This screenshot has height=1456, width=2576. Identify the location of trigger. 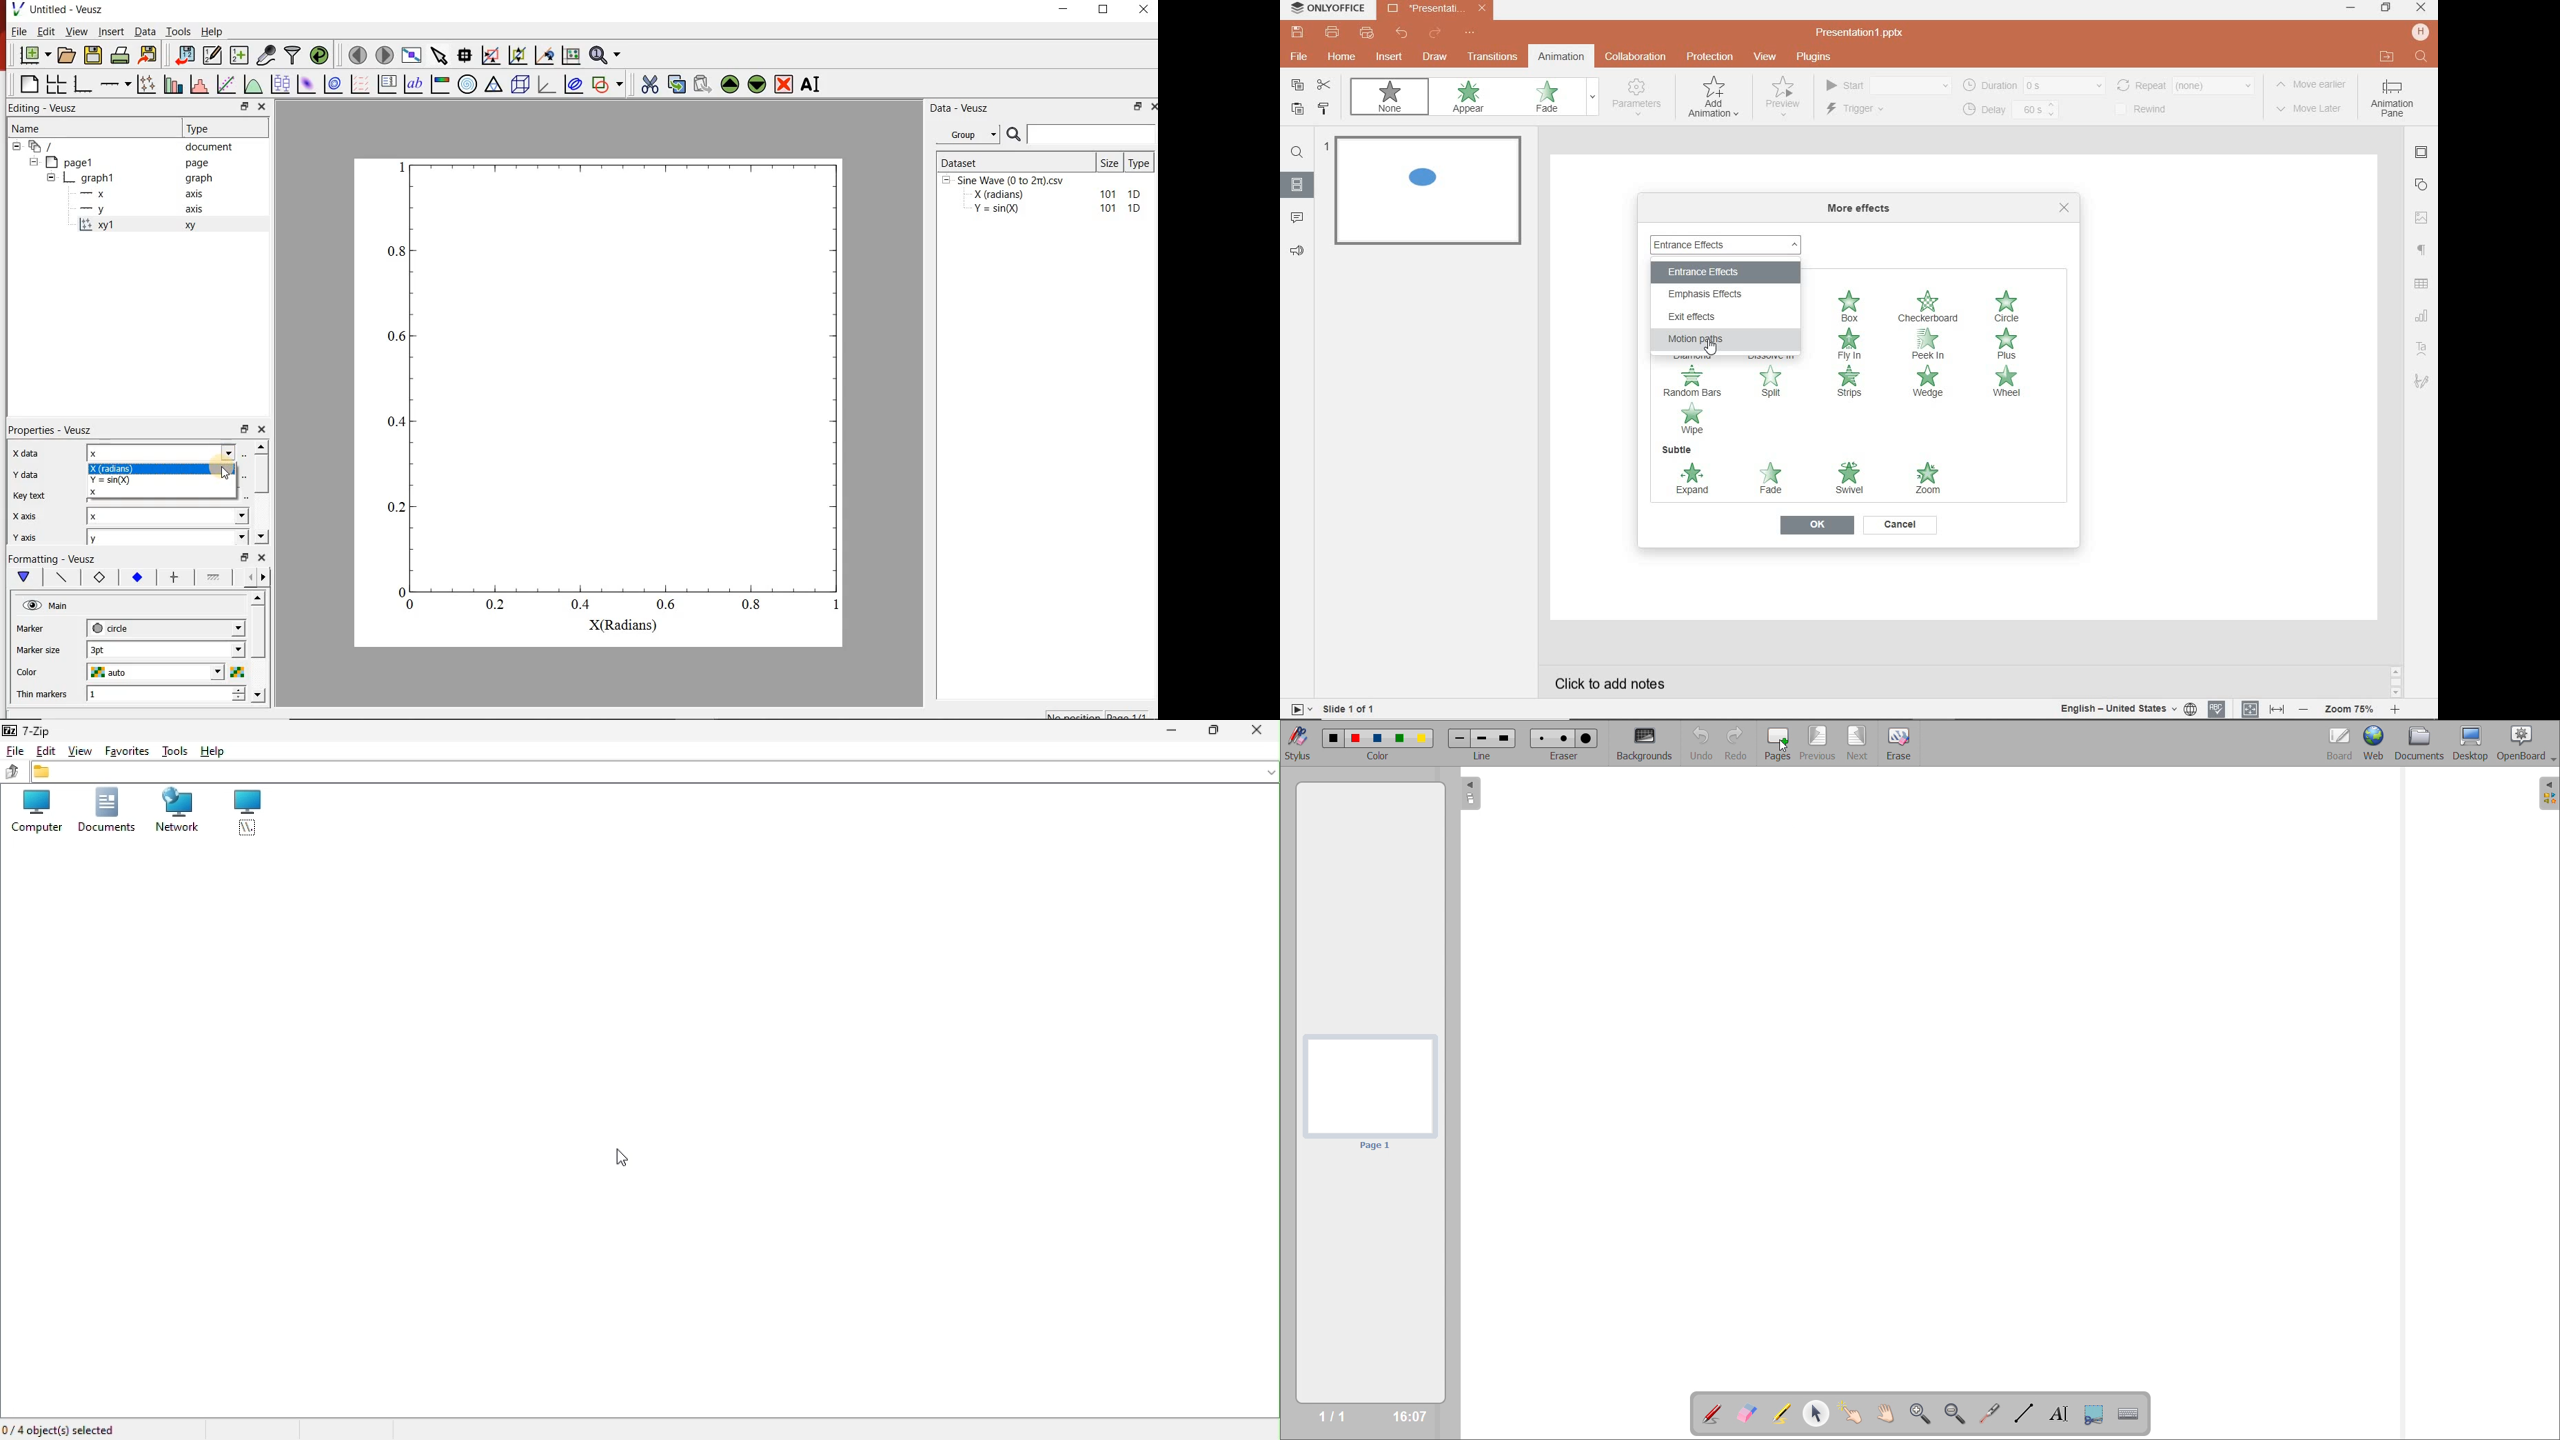
(1874, 110).